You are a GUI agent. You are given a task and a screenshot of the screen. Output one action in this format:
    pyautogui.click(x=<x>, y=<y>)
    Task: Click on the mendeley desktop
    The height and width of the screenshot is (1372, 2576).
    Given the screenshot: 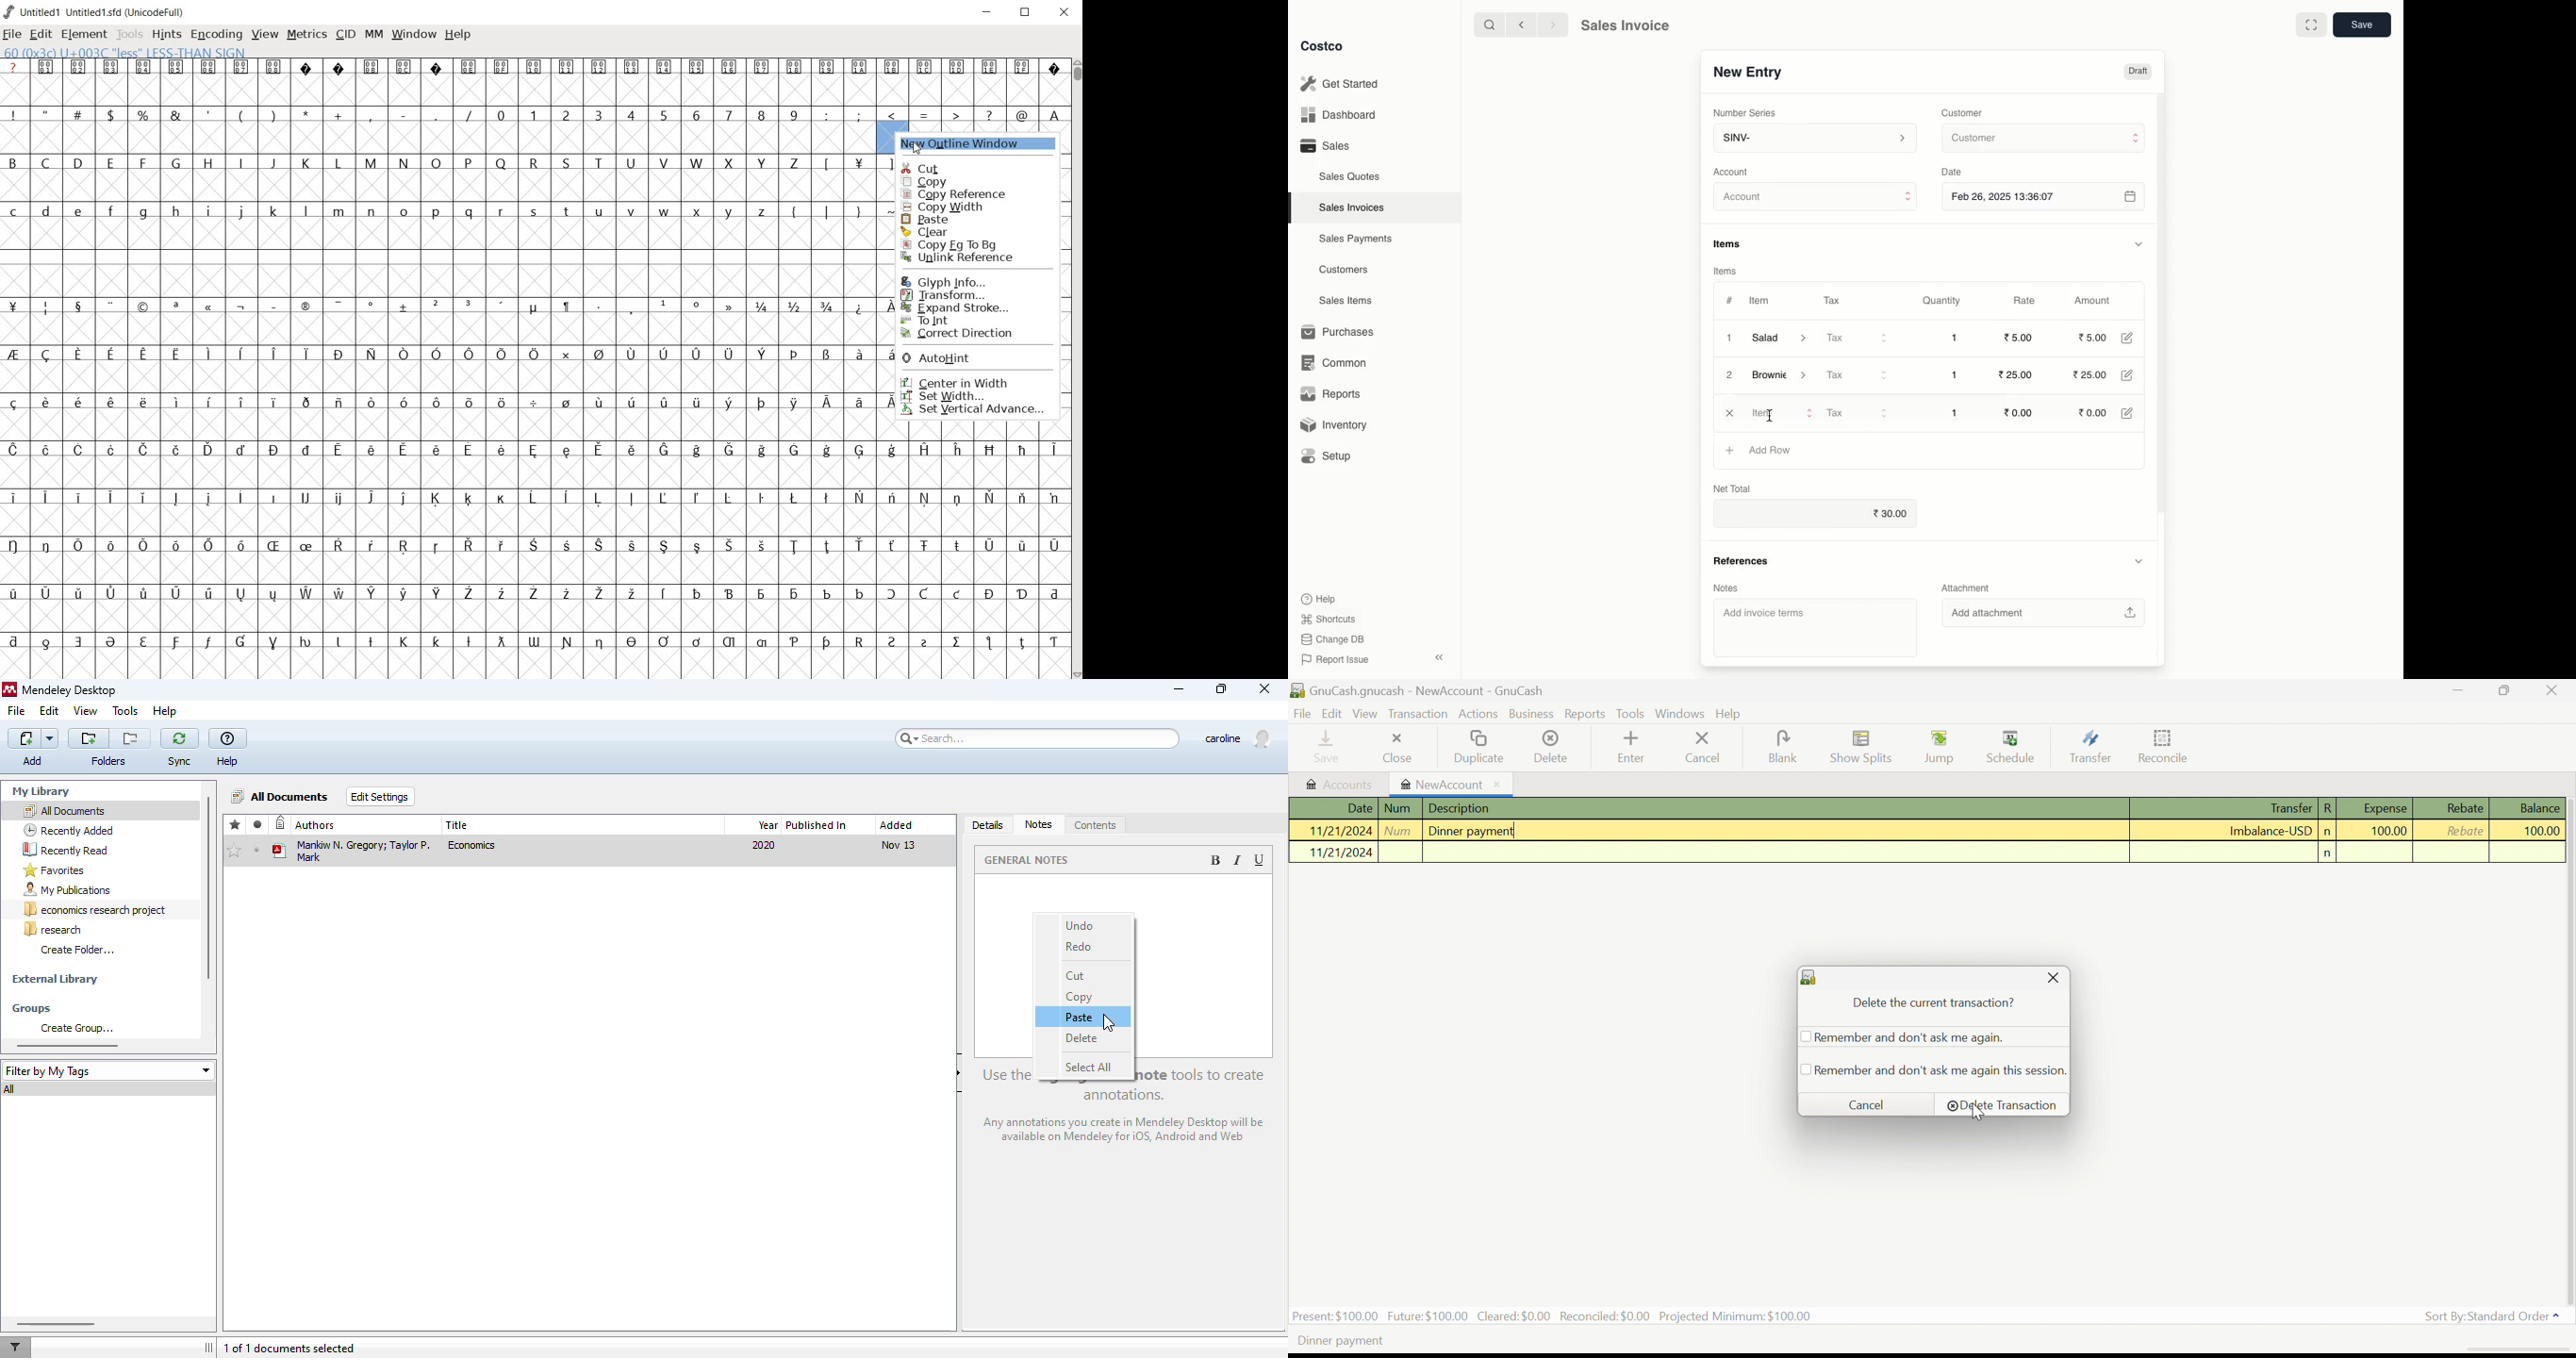 What is the action you would take?
    pyautogui.click(x=71, y=691)
    